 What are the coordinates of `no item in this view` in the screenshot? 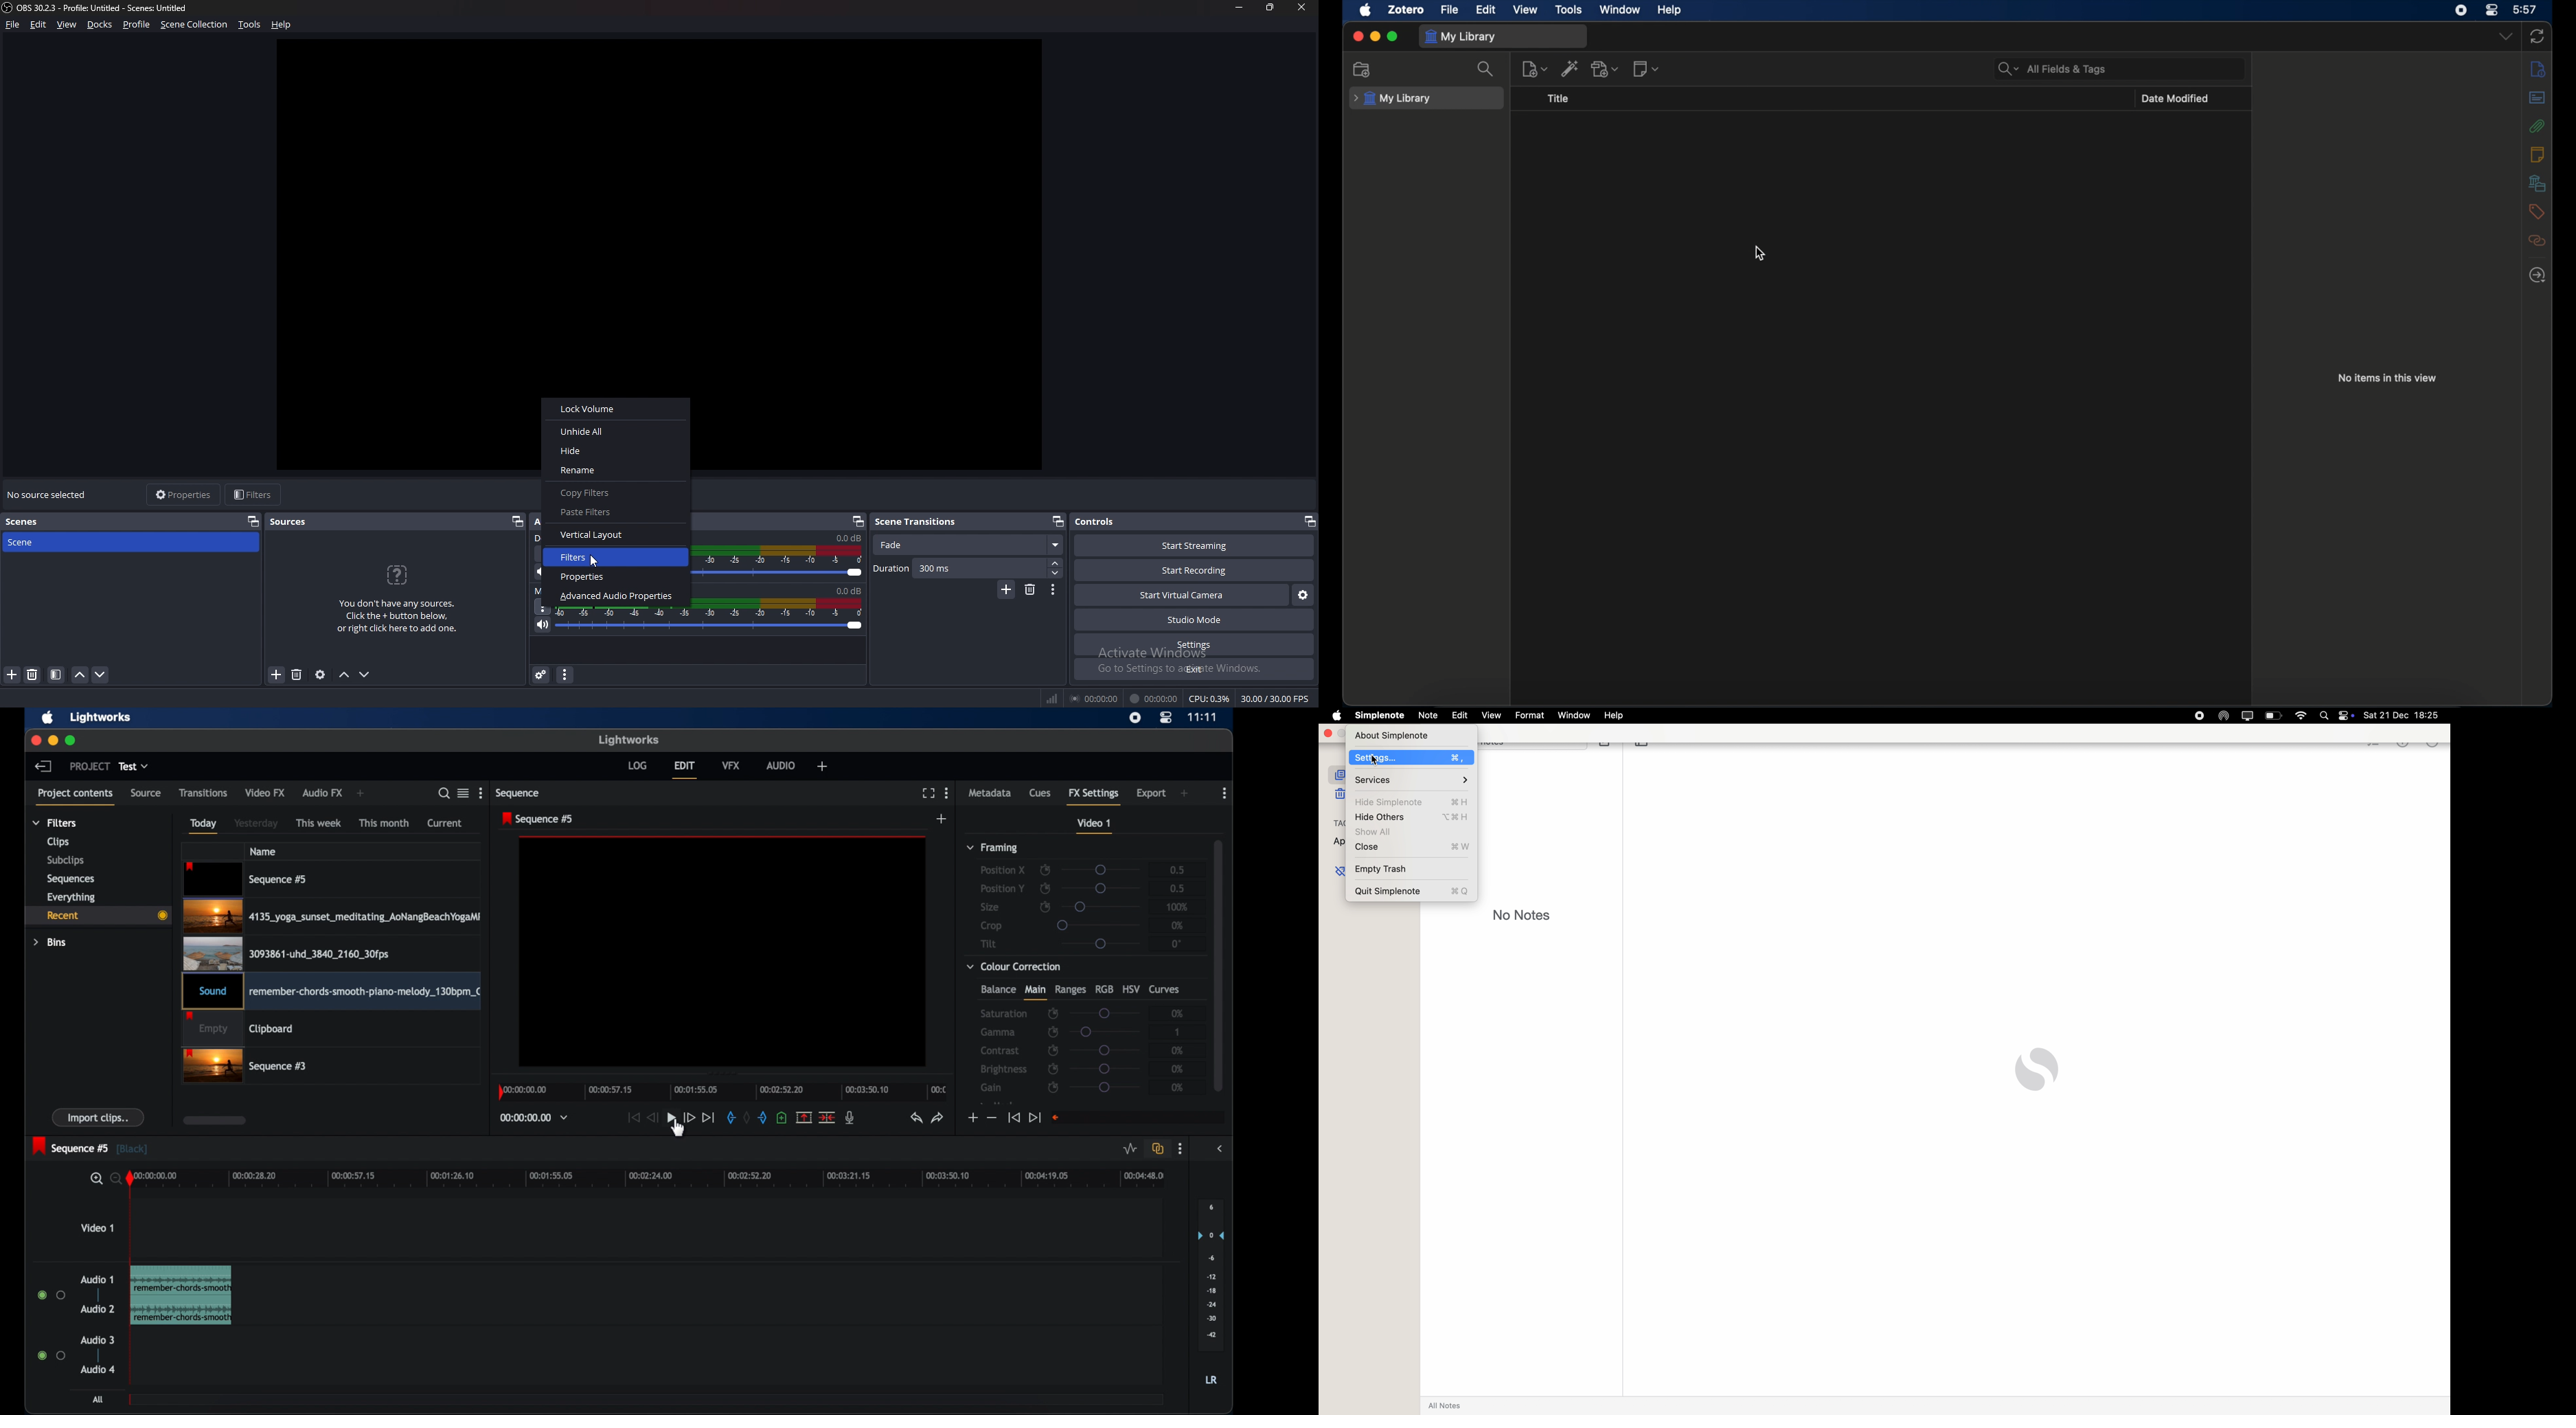 It's located at (2387, 377).